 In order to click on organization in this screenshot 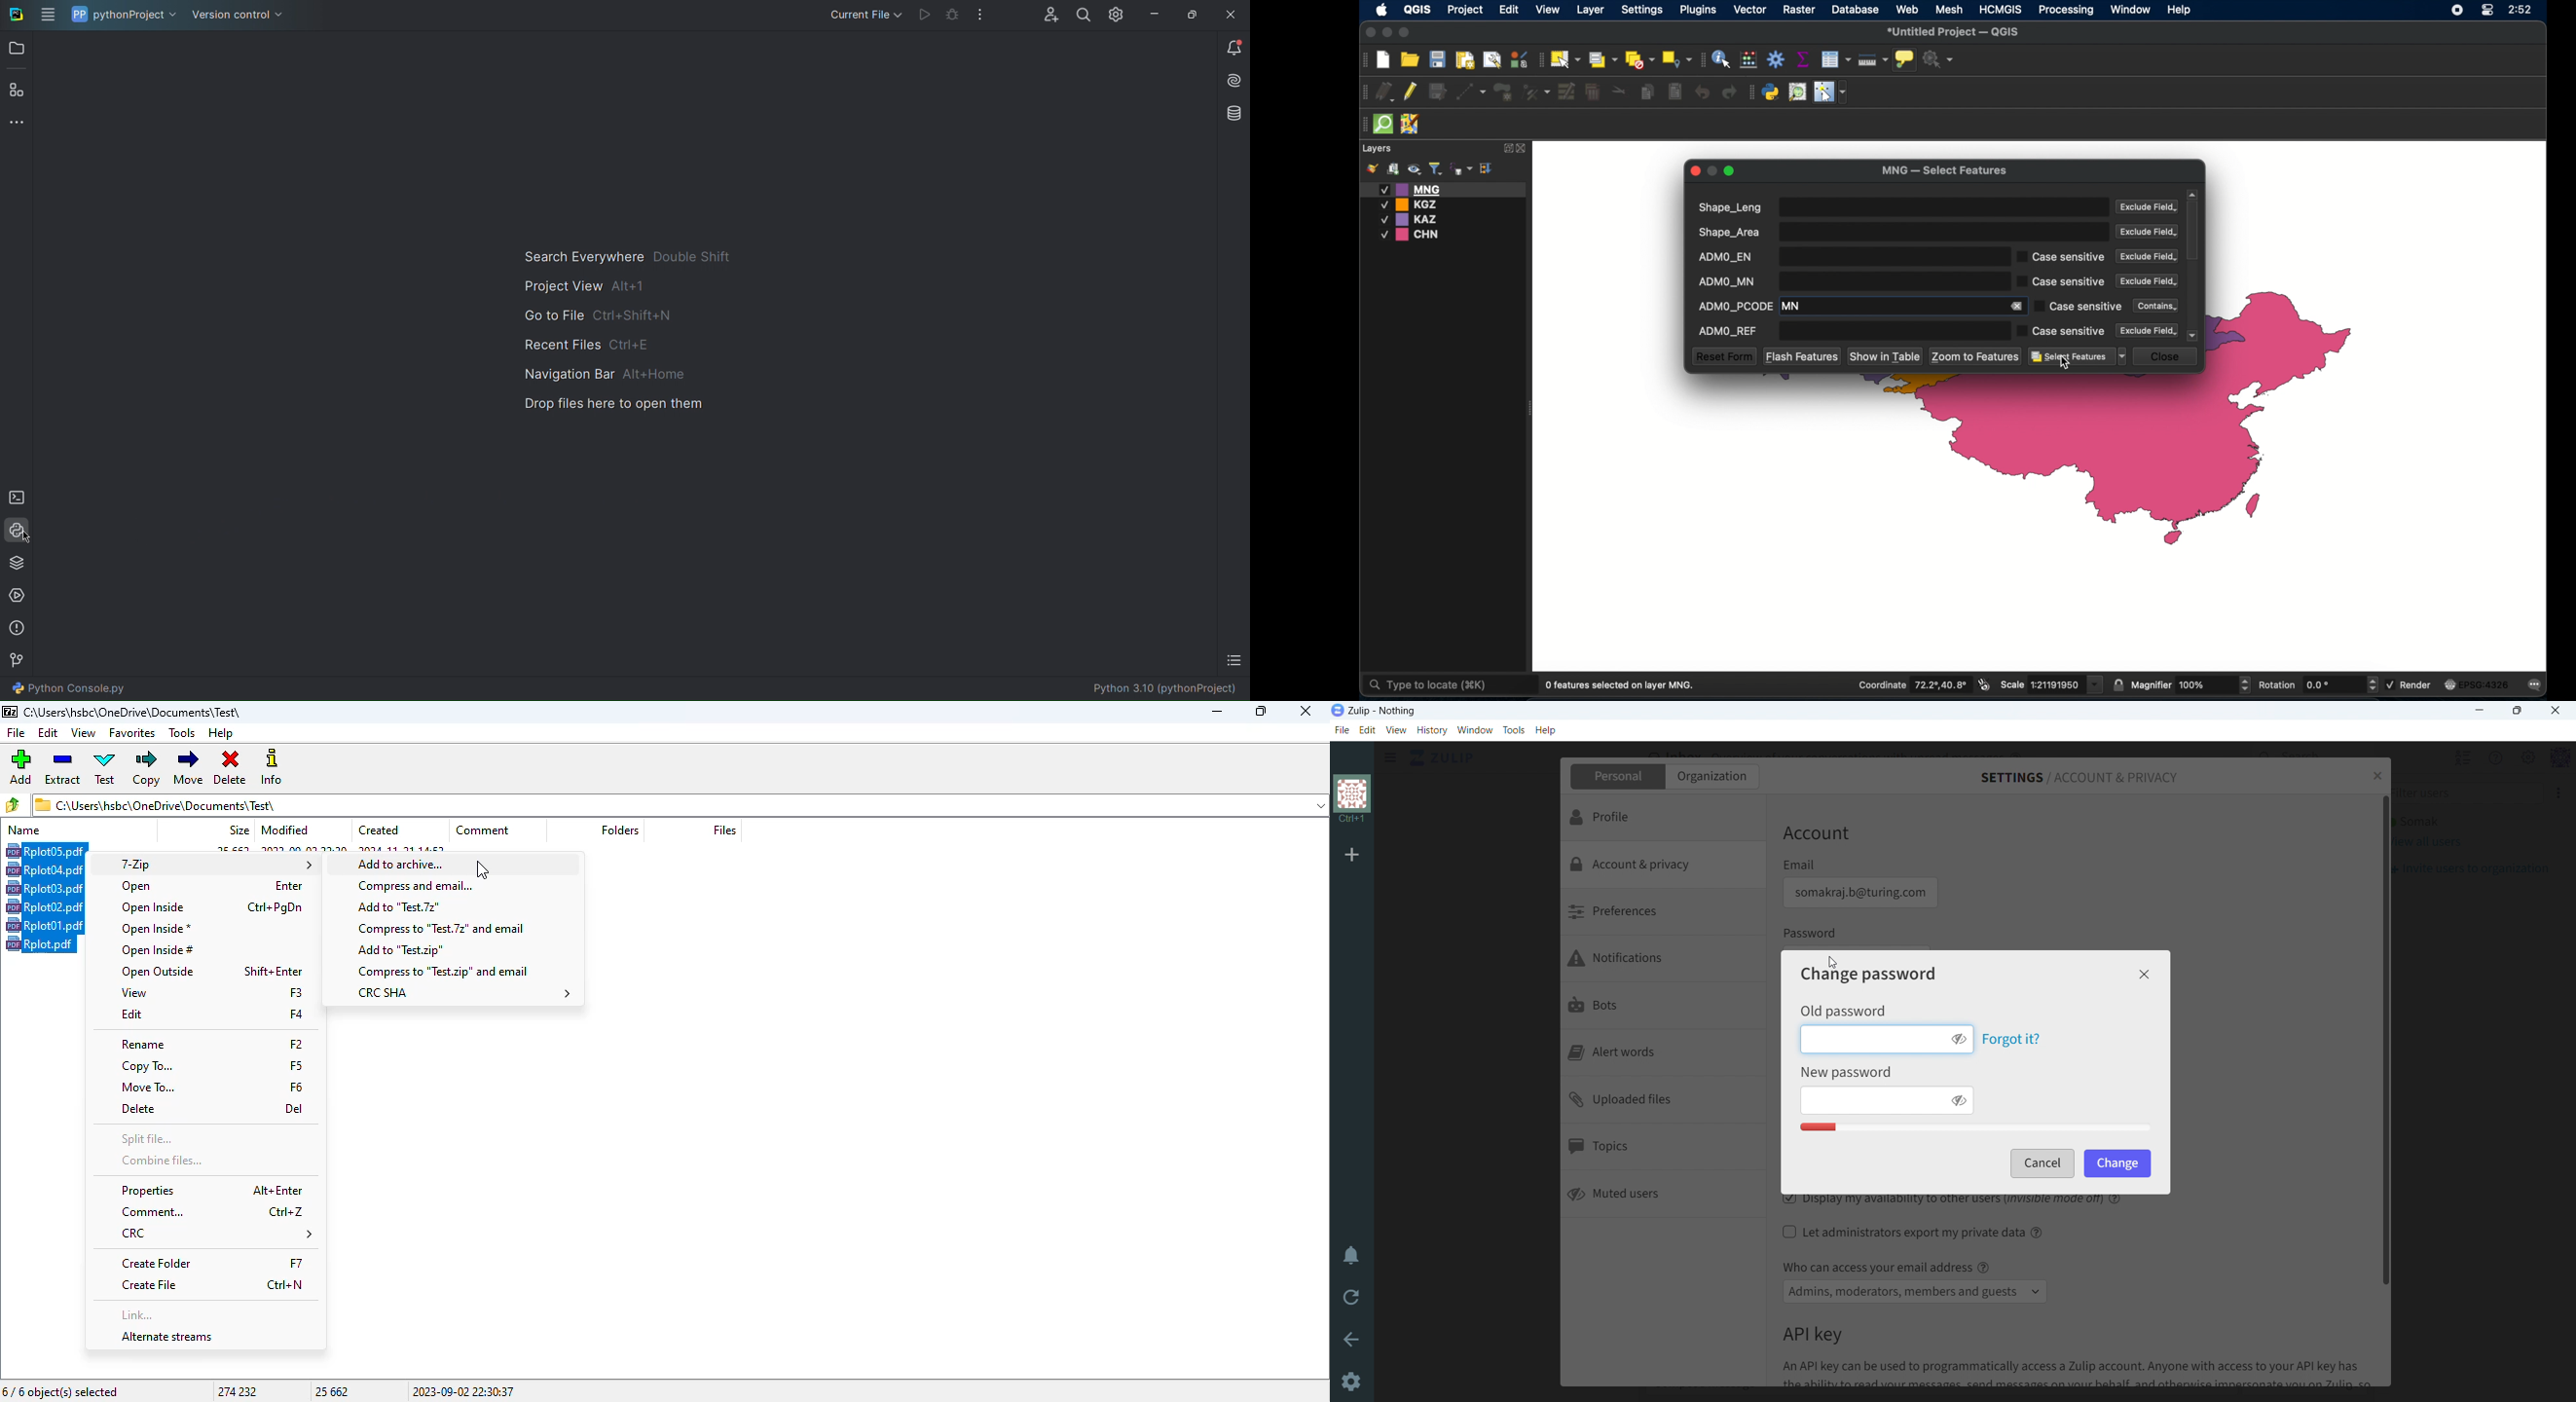, I will do `click(1353, 800)`.